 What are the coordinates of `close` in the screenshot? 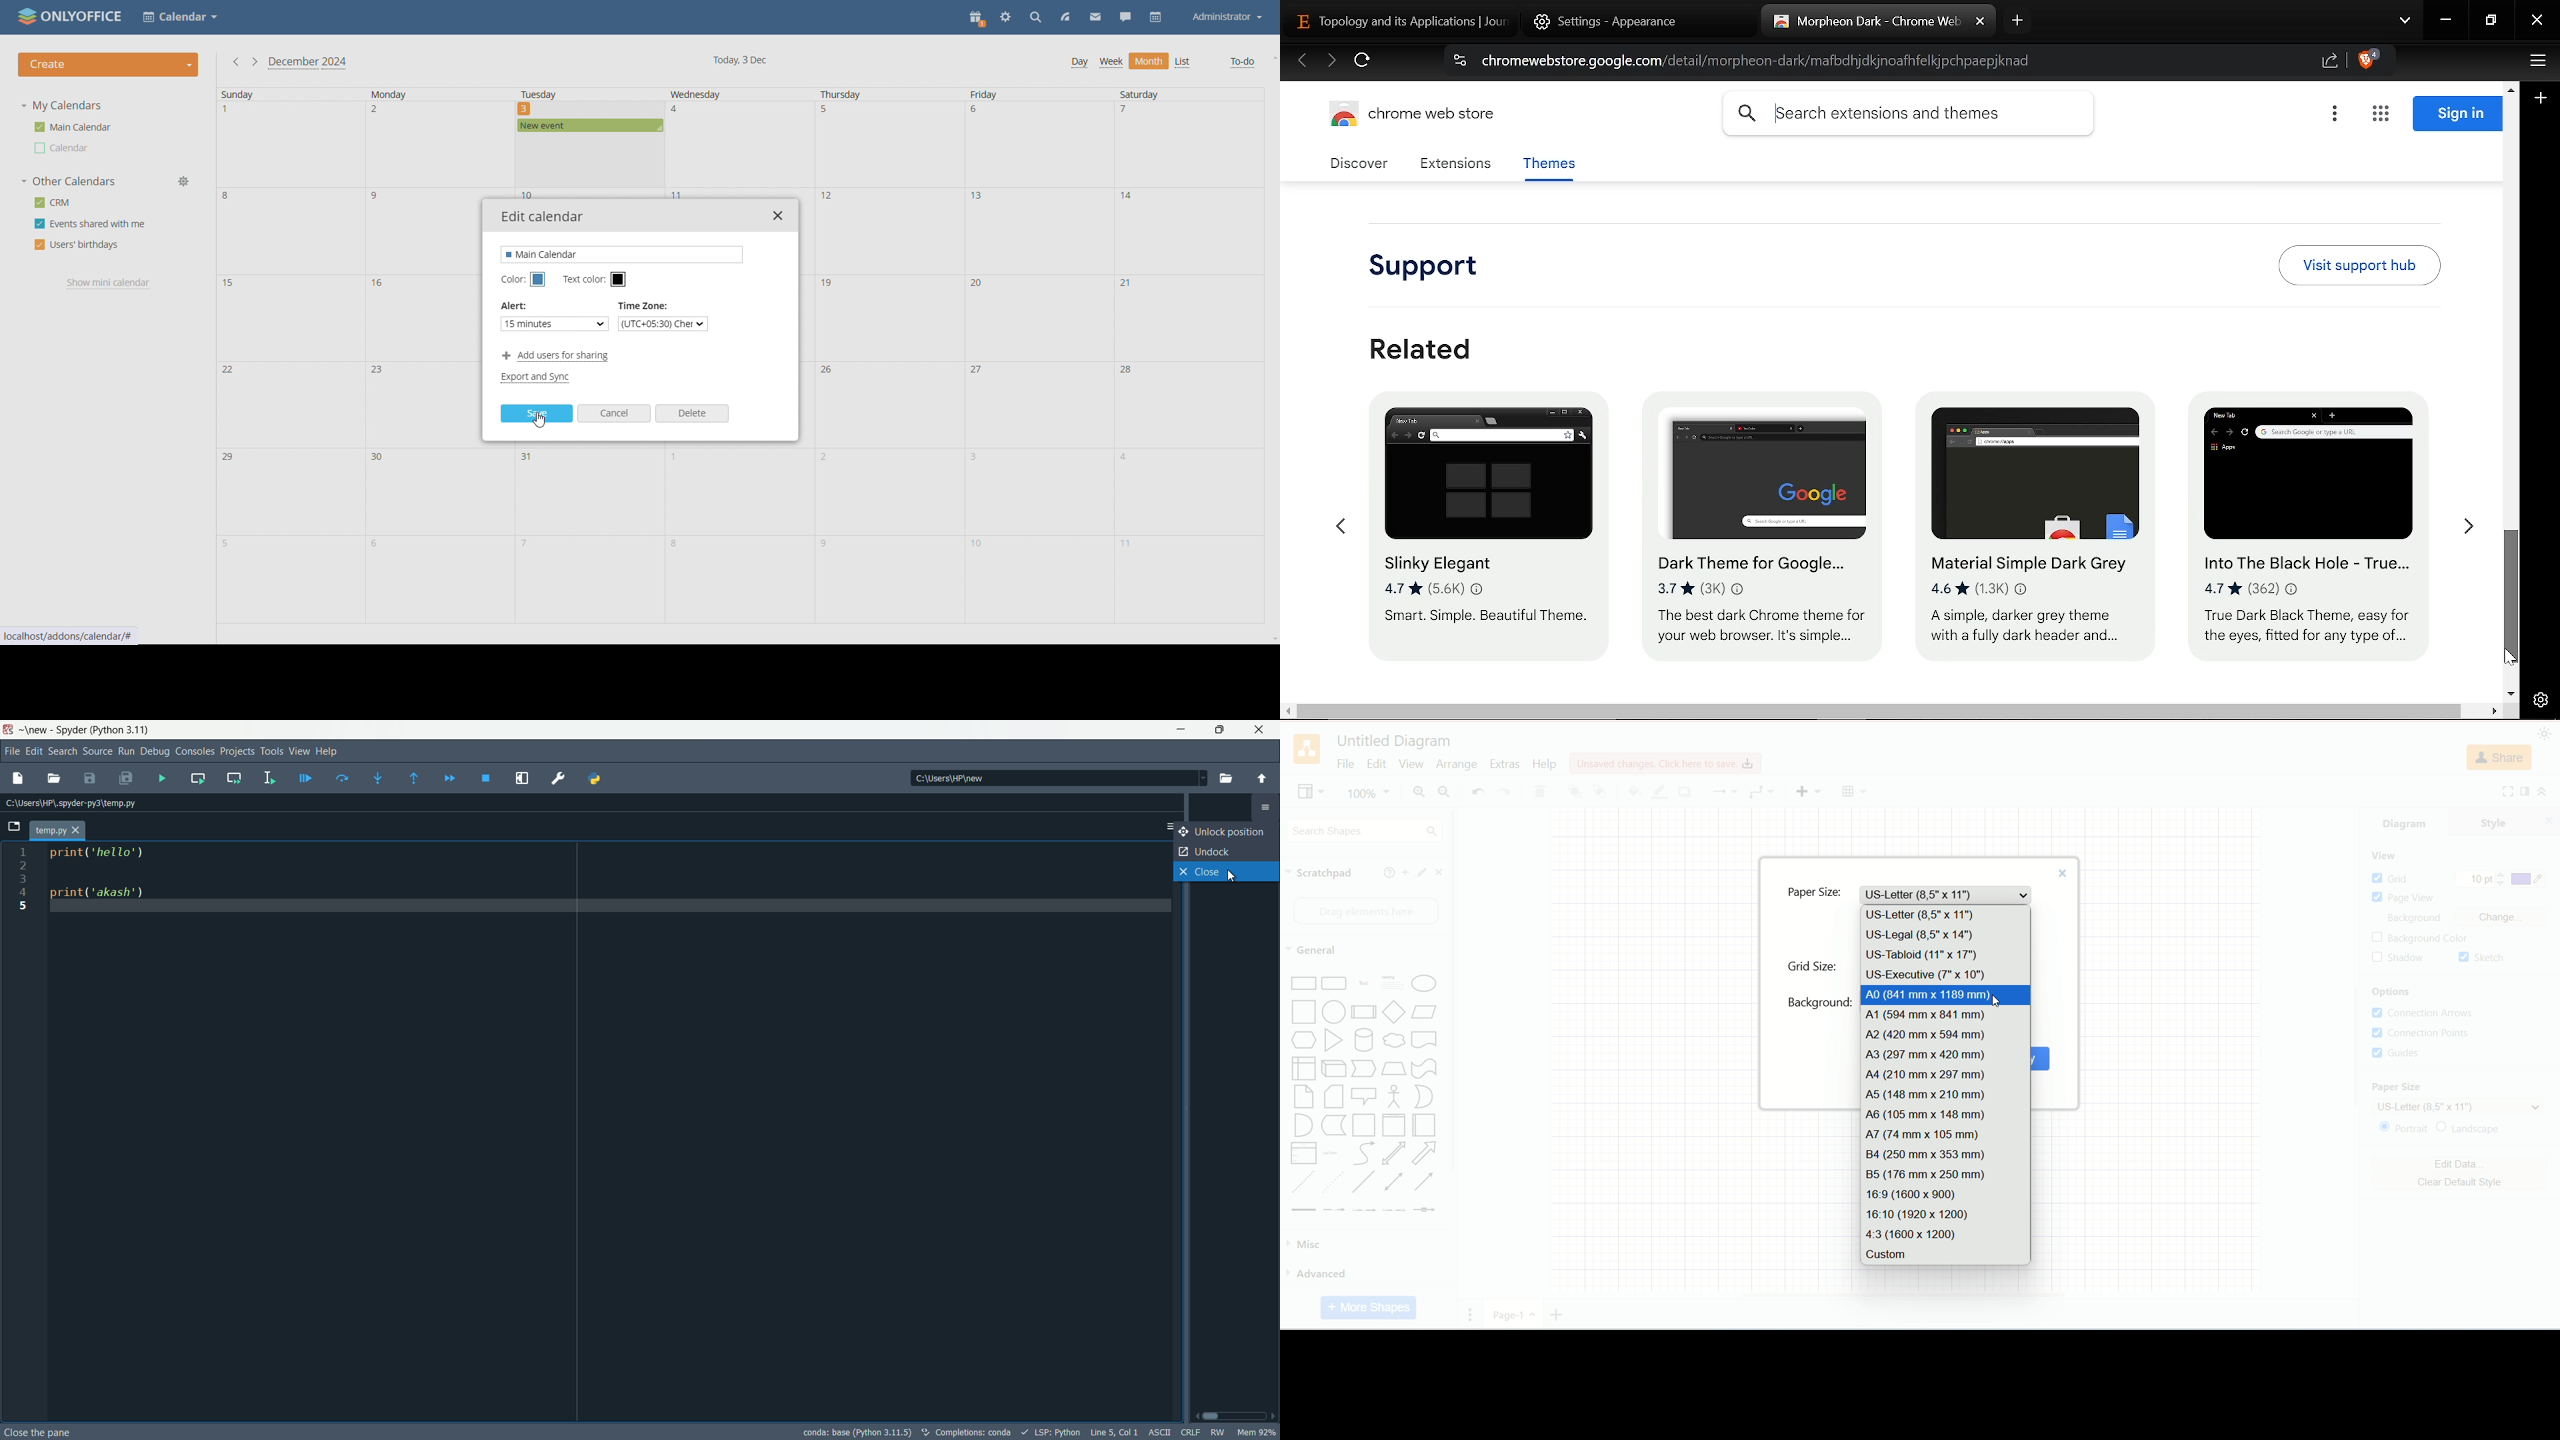 It's located at (1226, 871).